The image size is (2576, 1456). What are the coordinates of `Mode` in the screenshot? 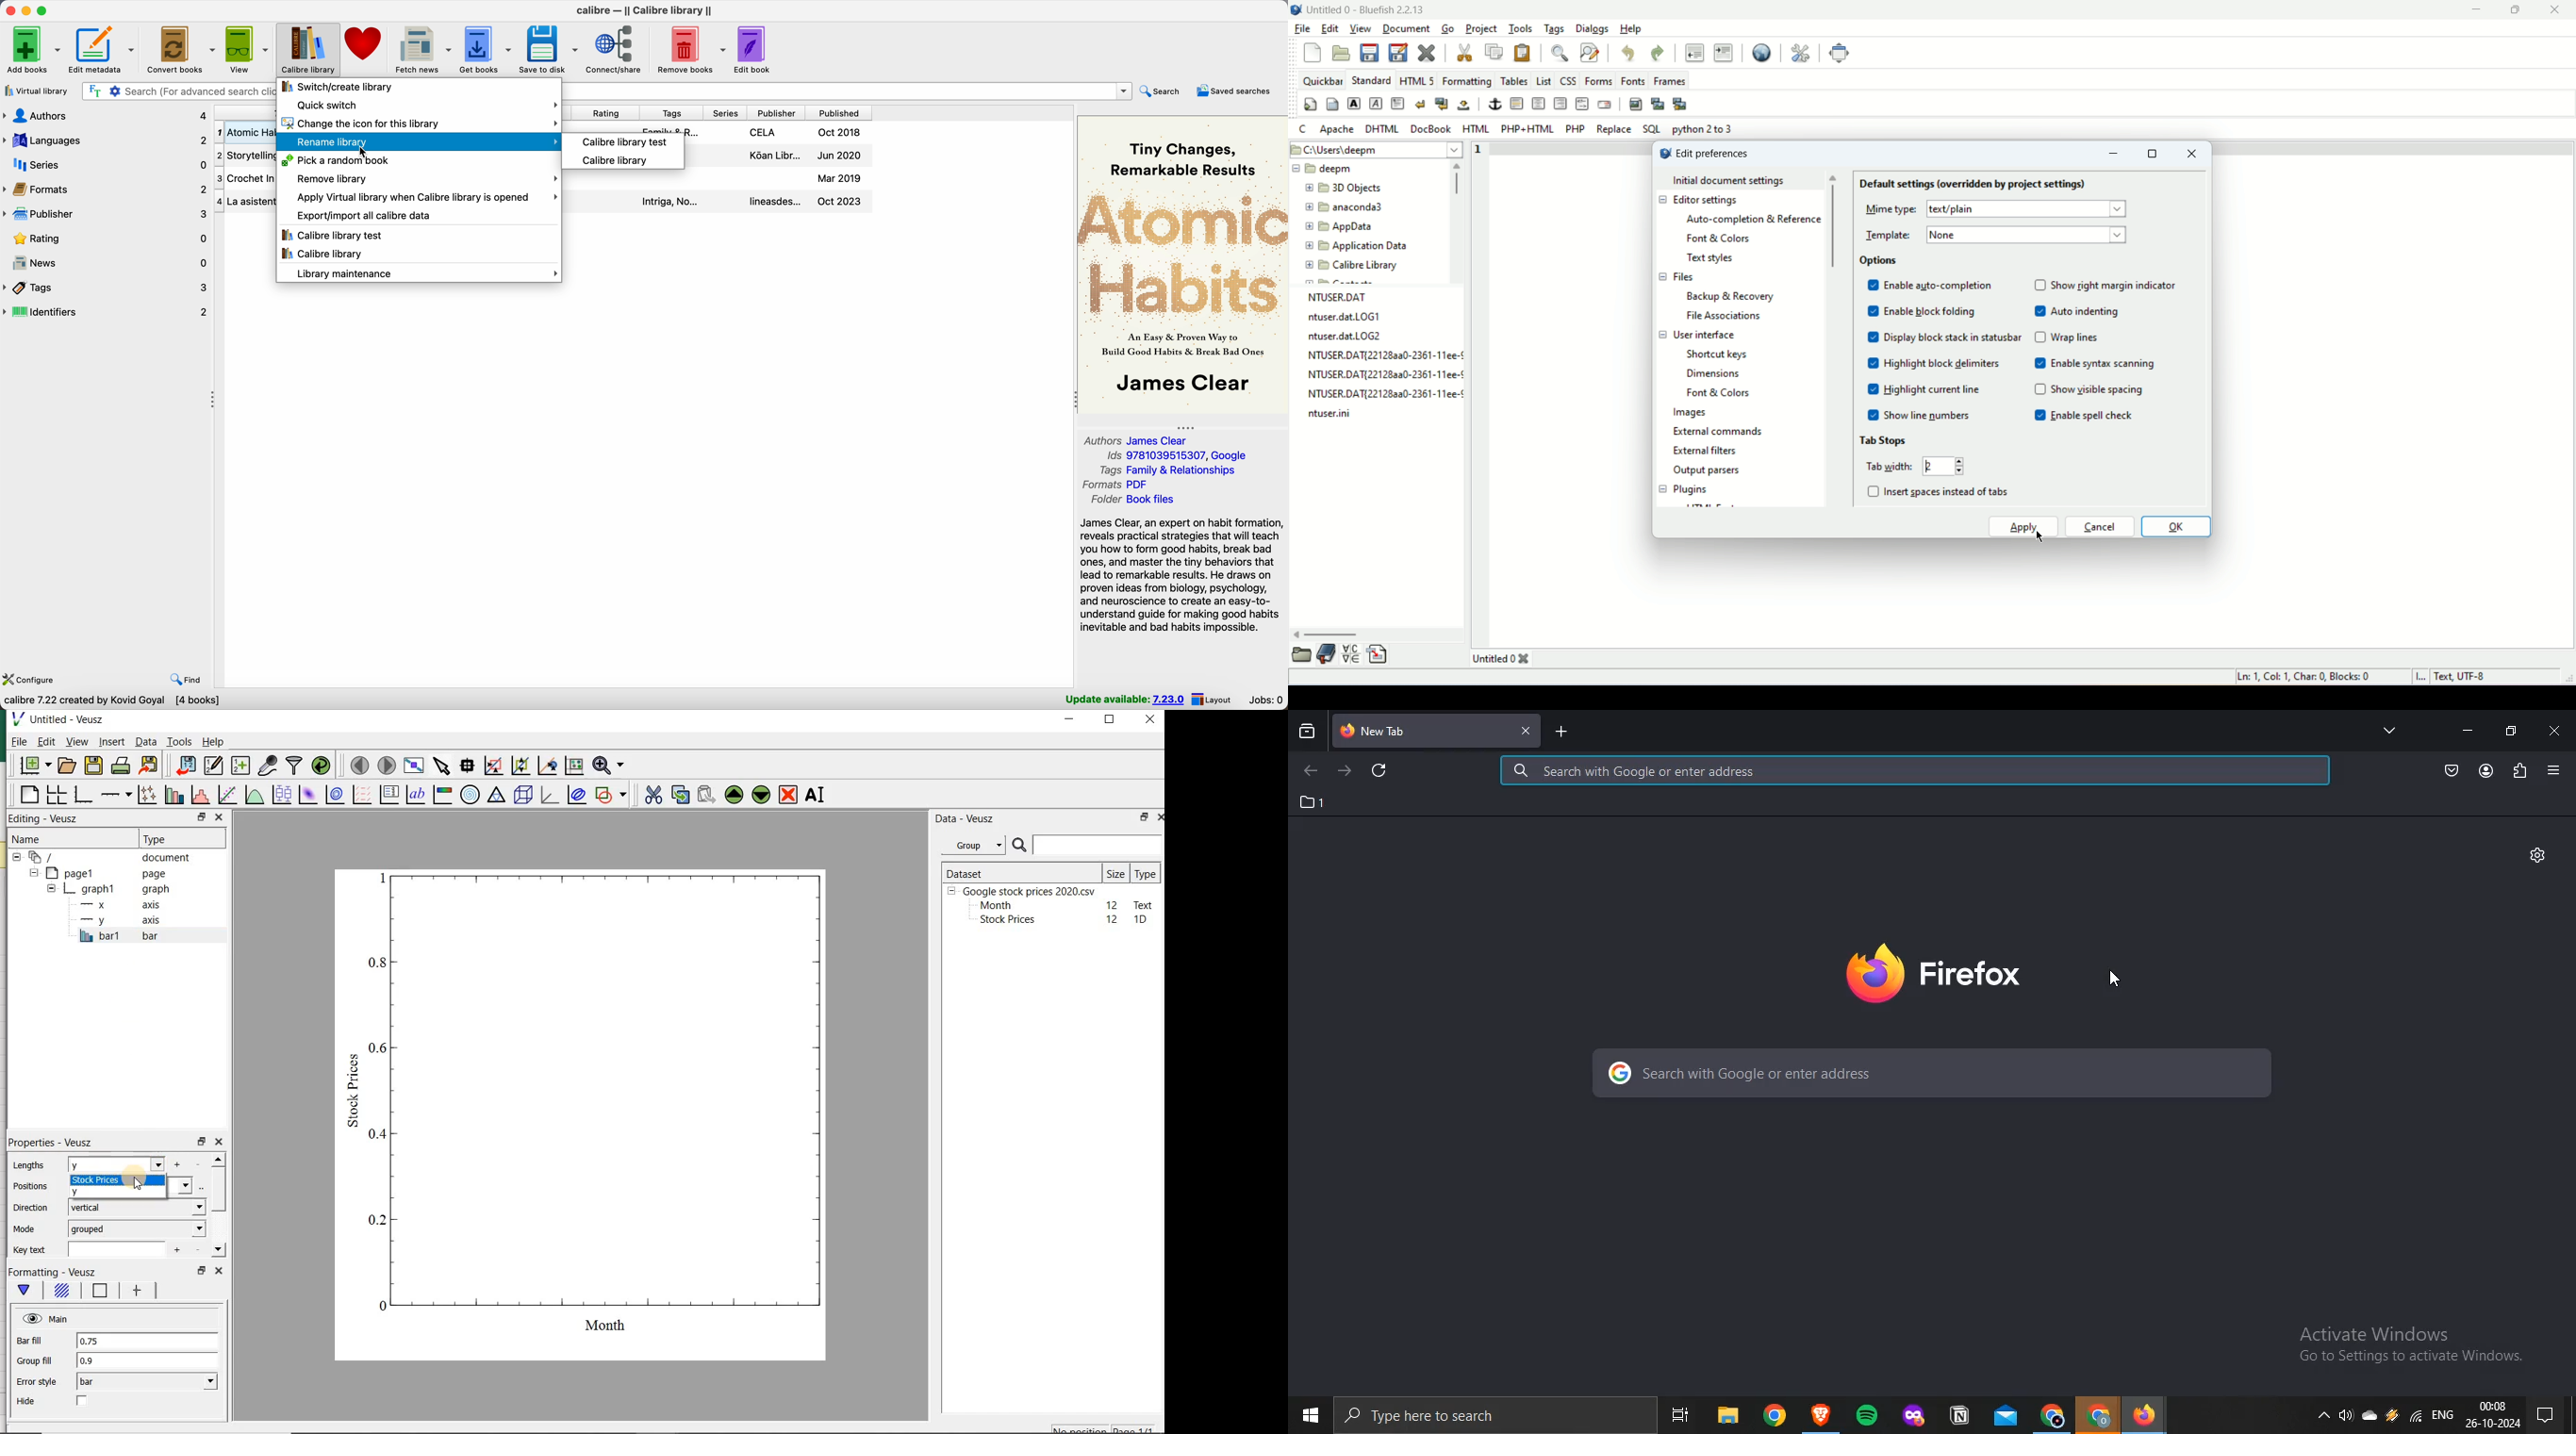 It's located at (26, 1228).